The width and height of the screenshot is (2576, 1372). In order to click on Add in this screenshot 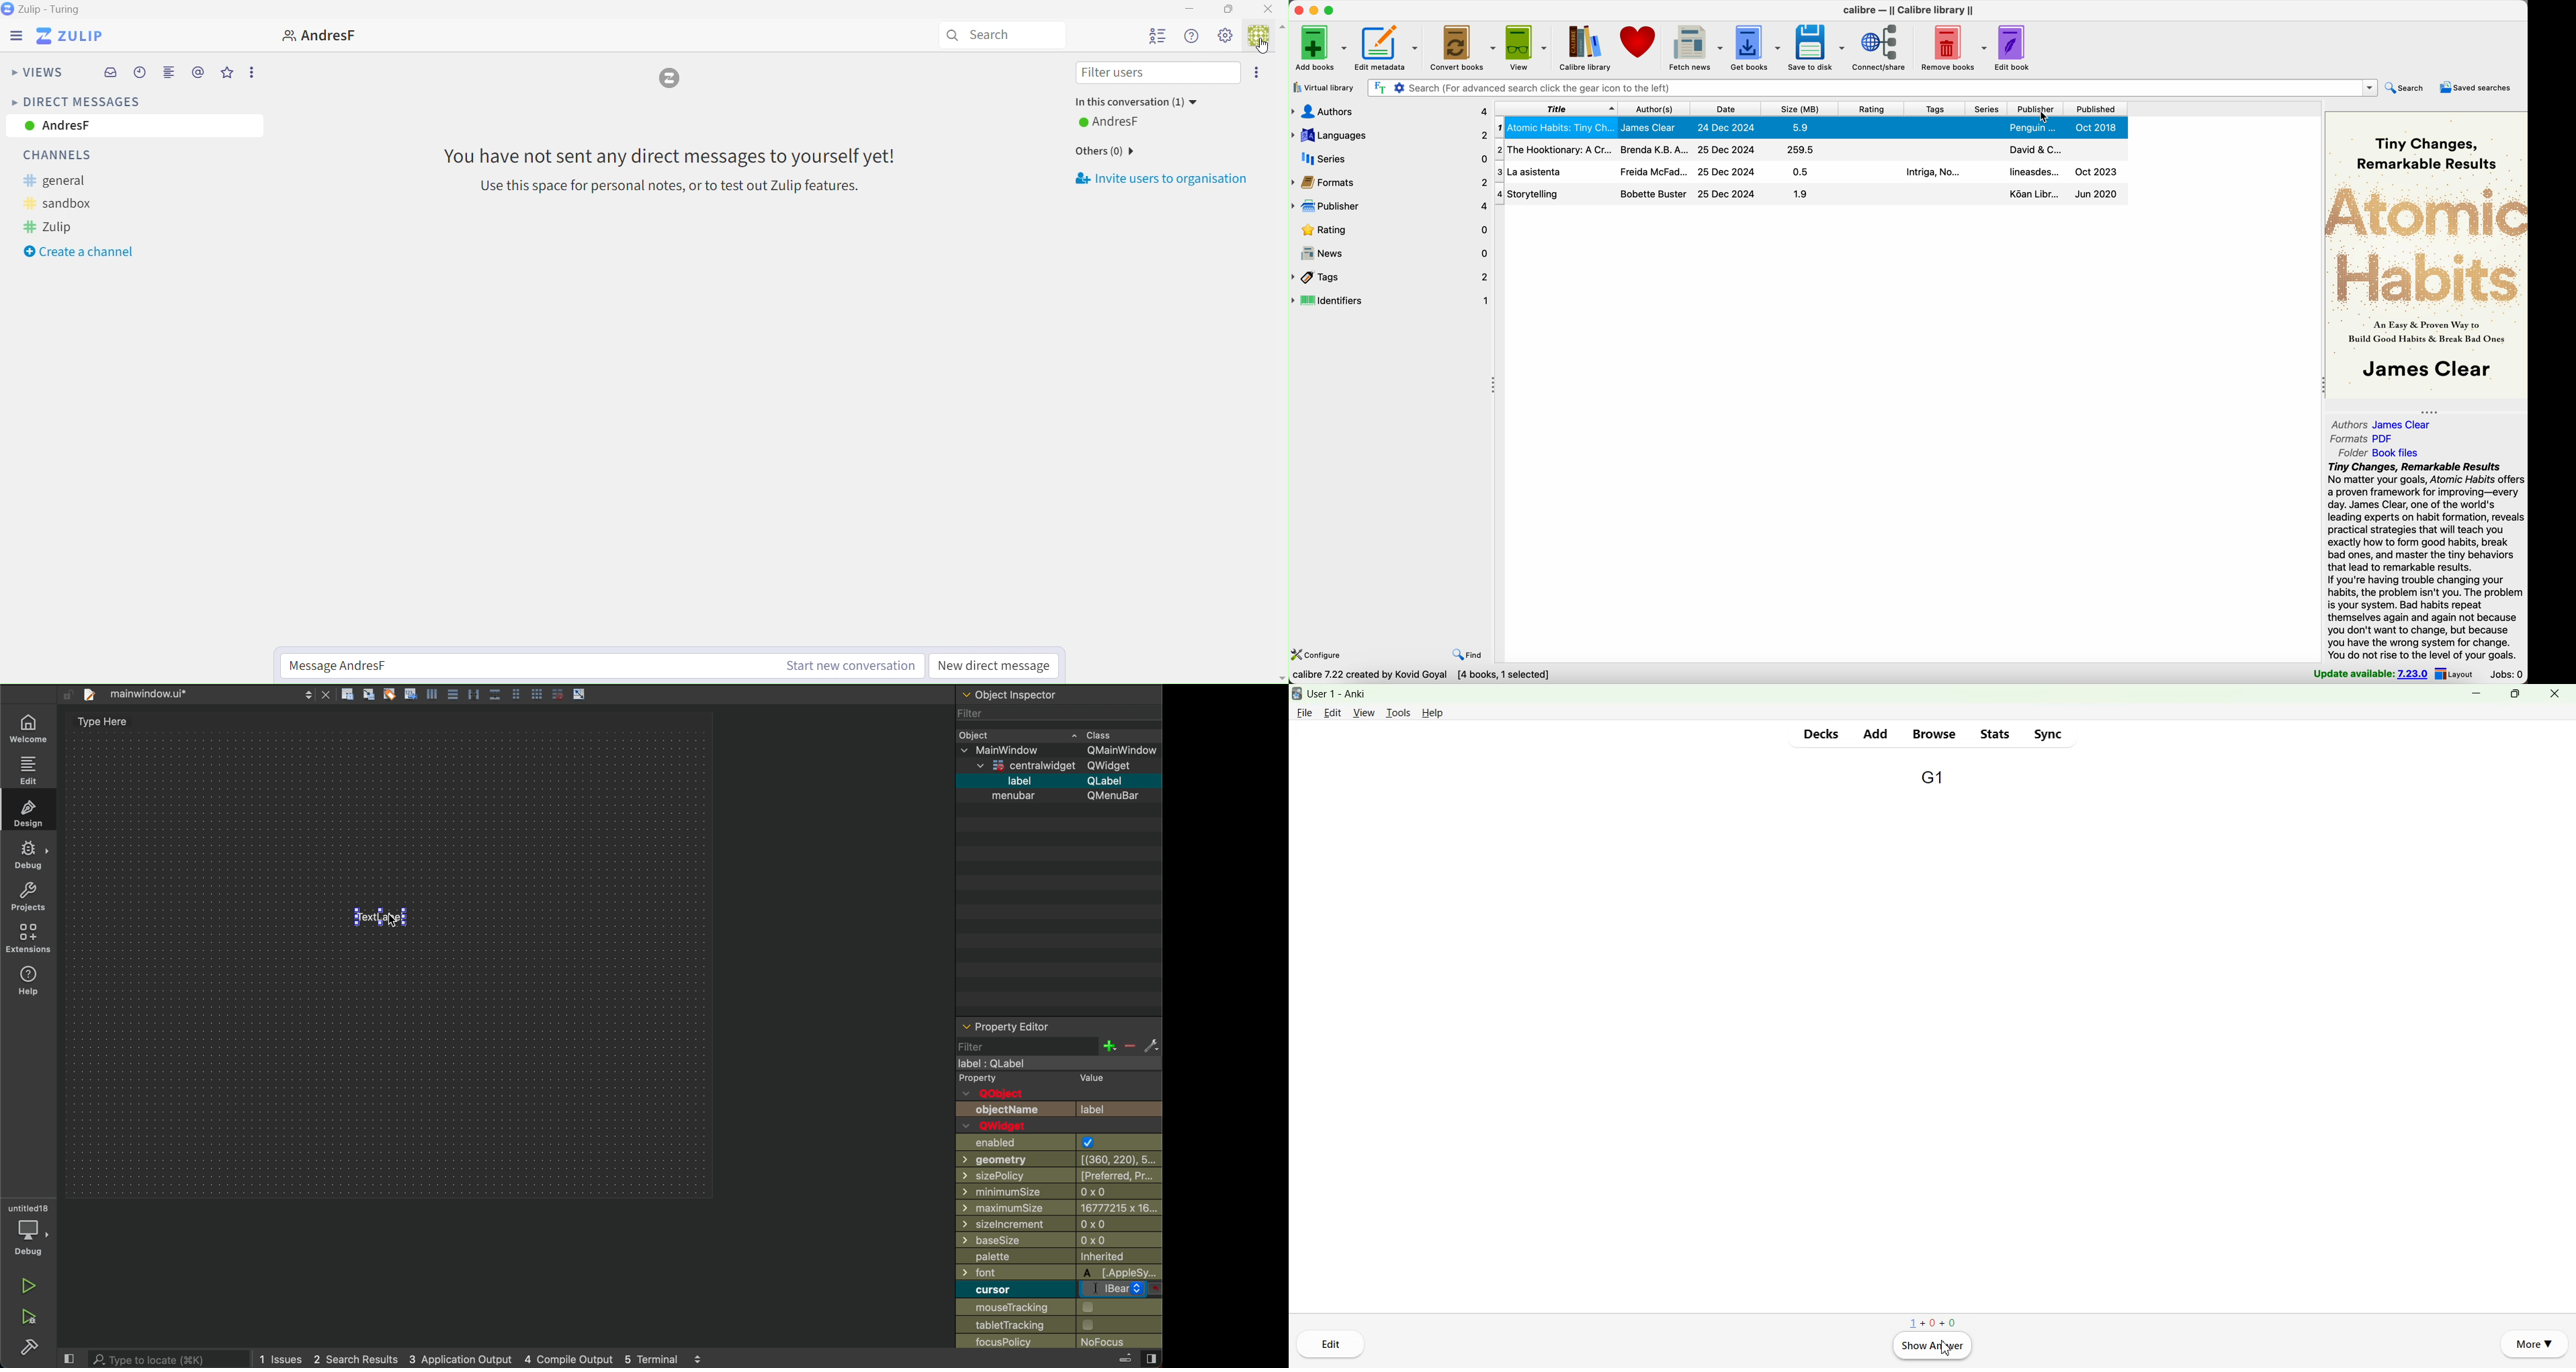, I will do `click(1875, 734)`.